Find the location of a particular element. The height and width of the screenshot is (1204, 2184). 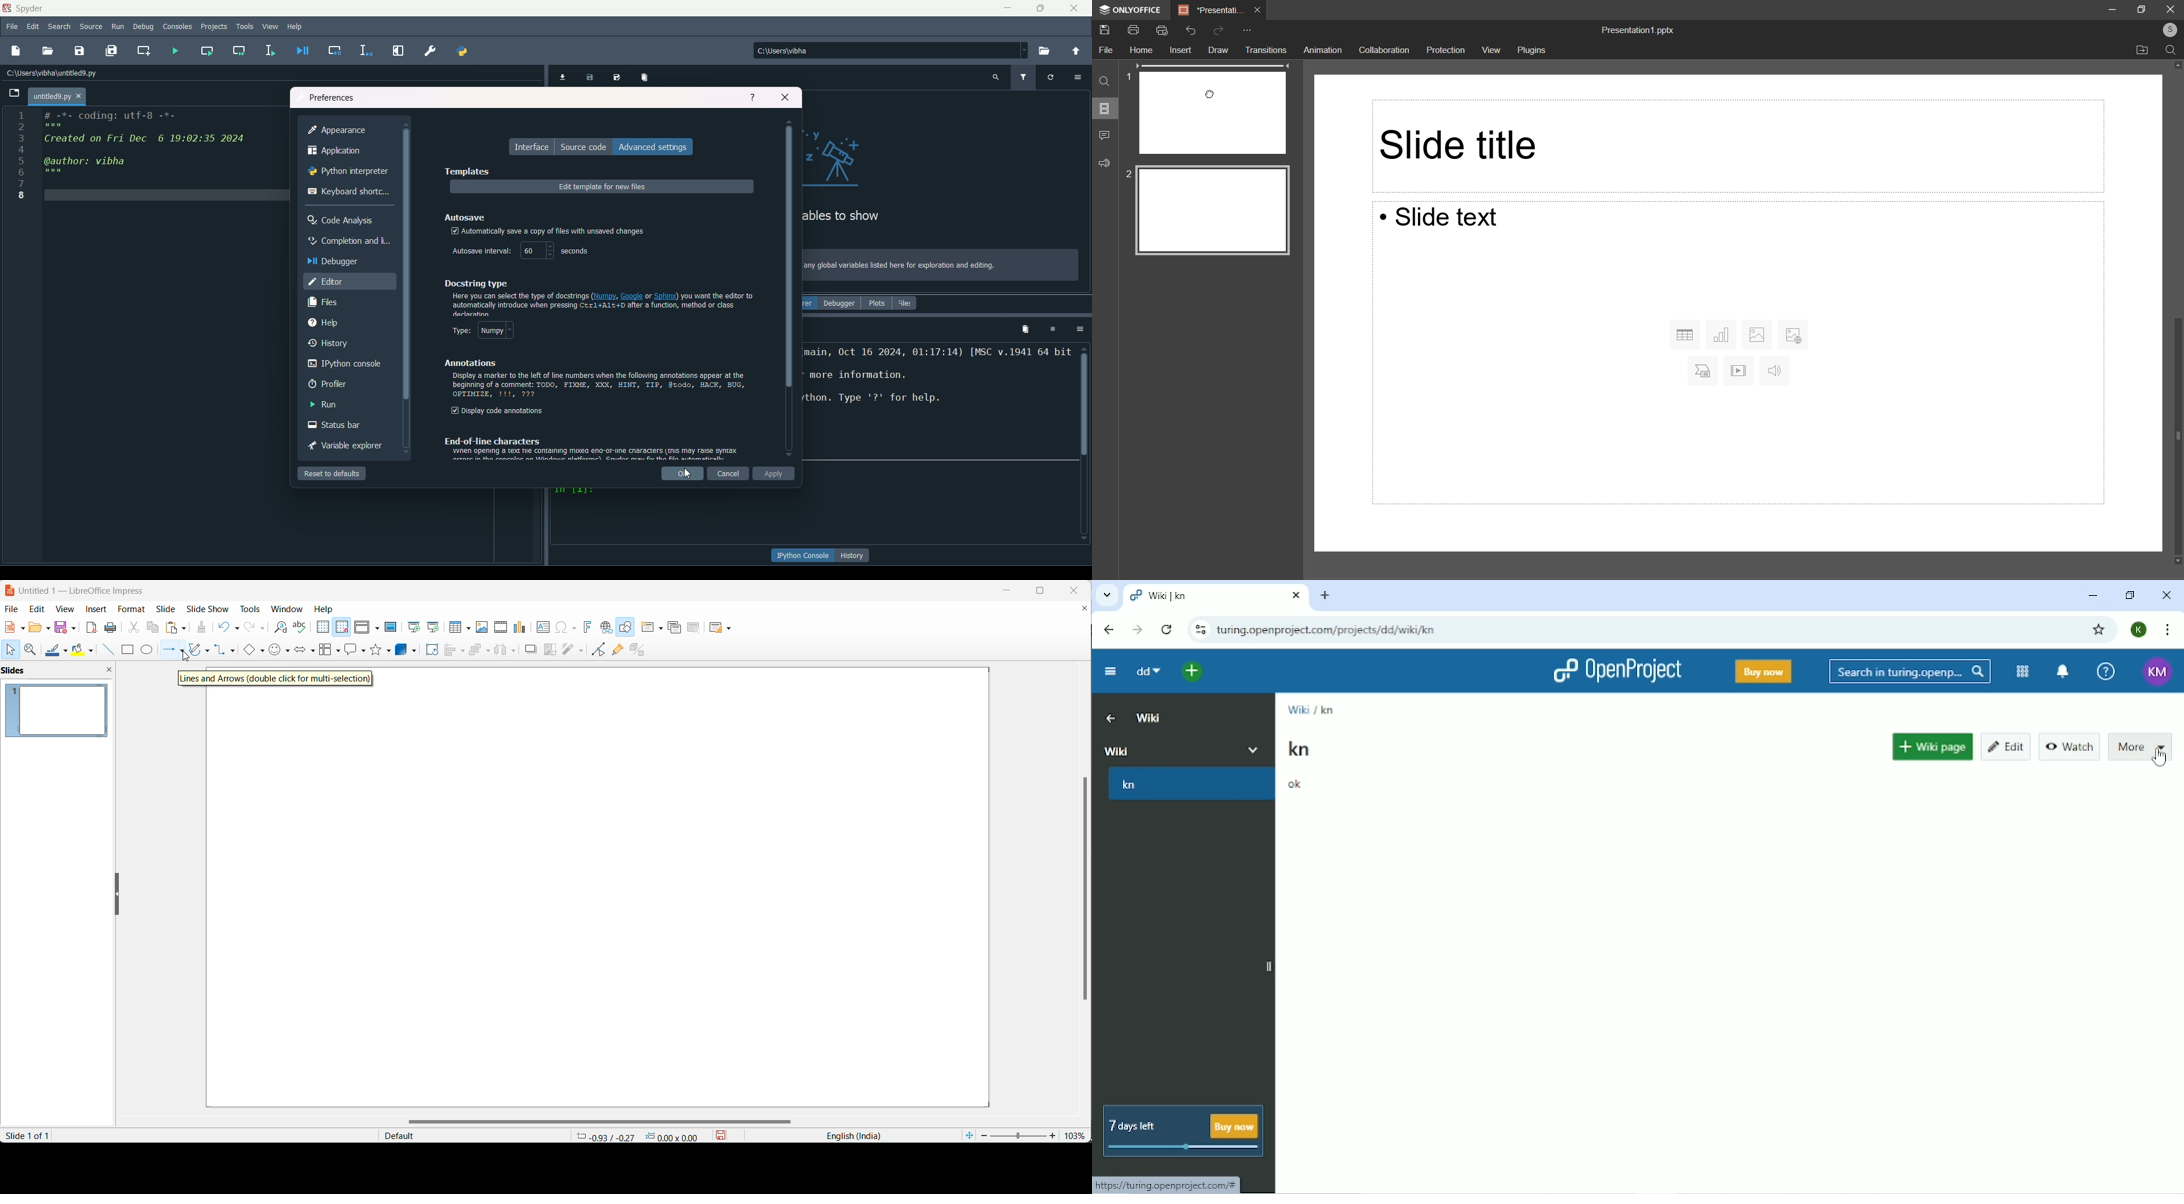

English(India) is located at coordinates (848, 1137).